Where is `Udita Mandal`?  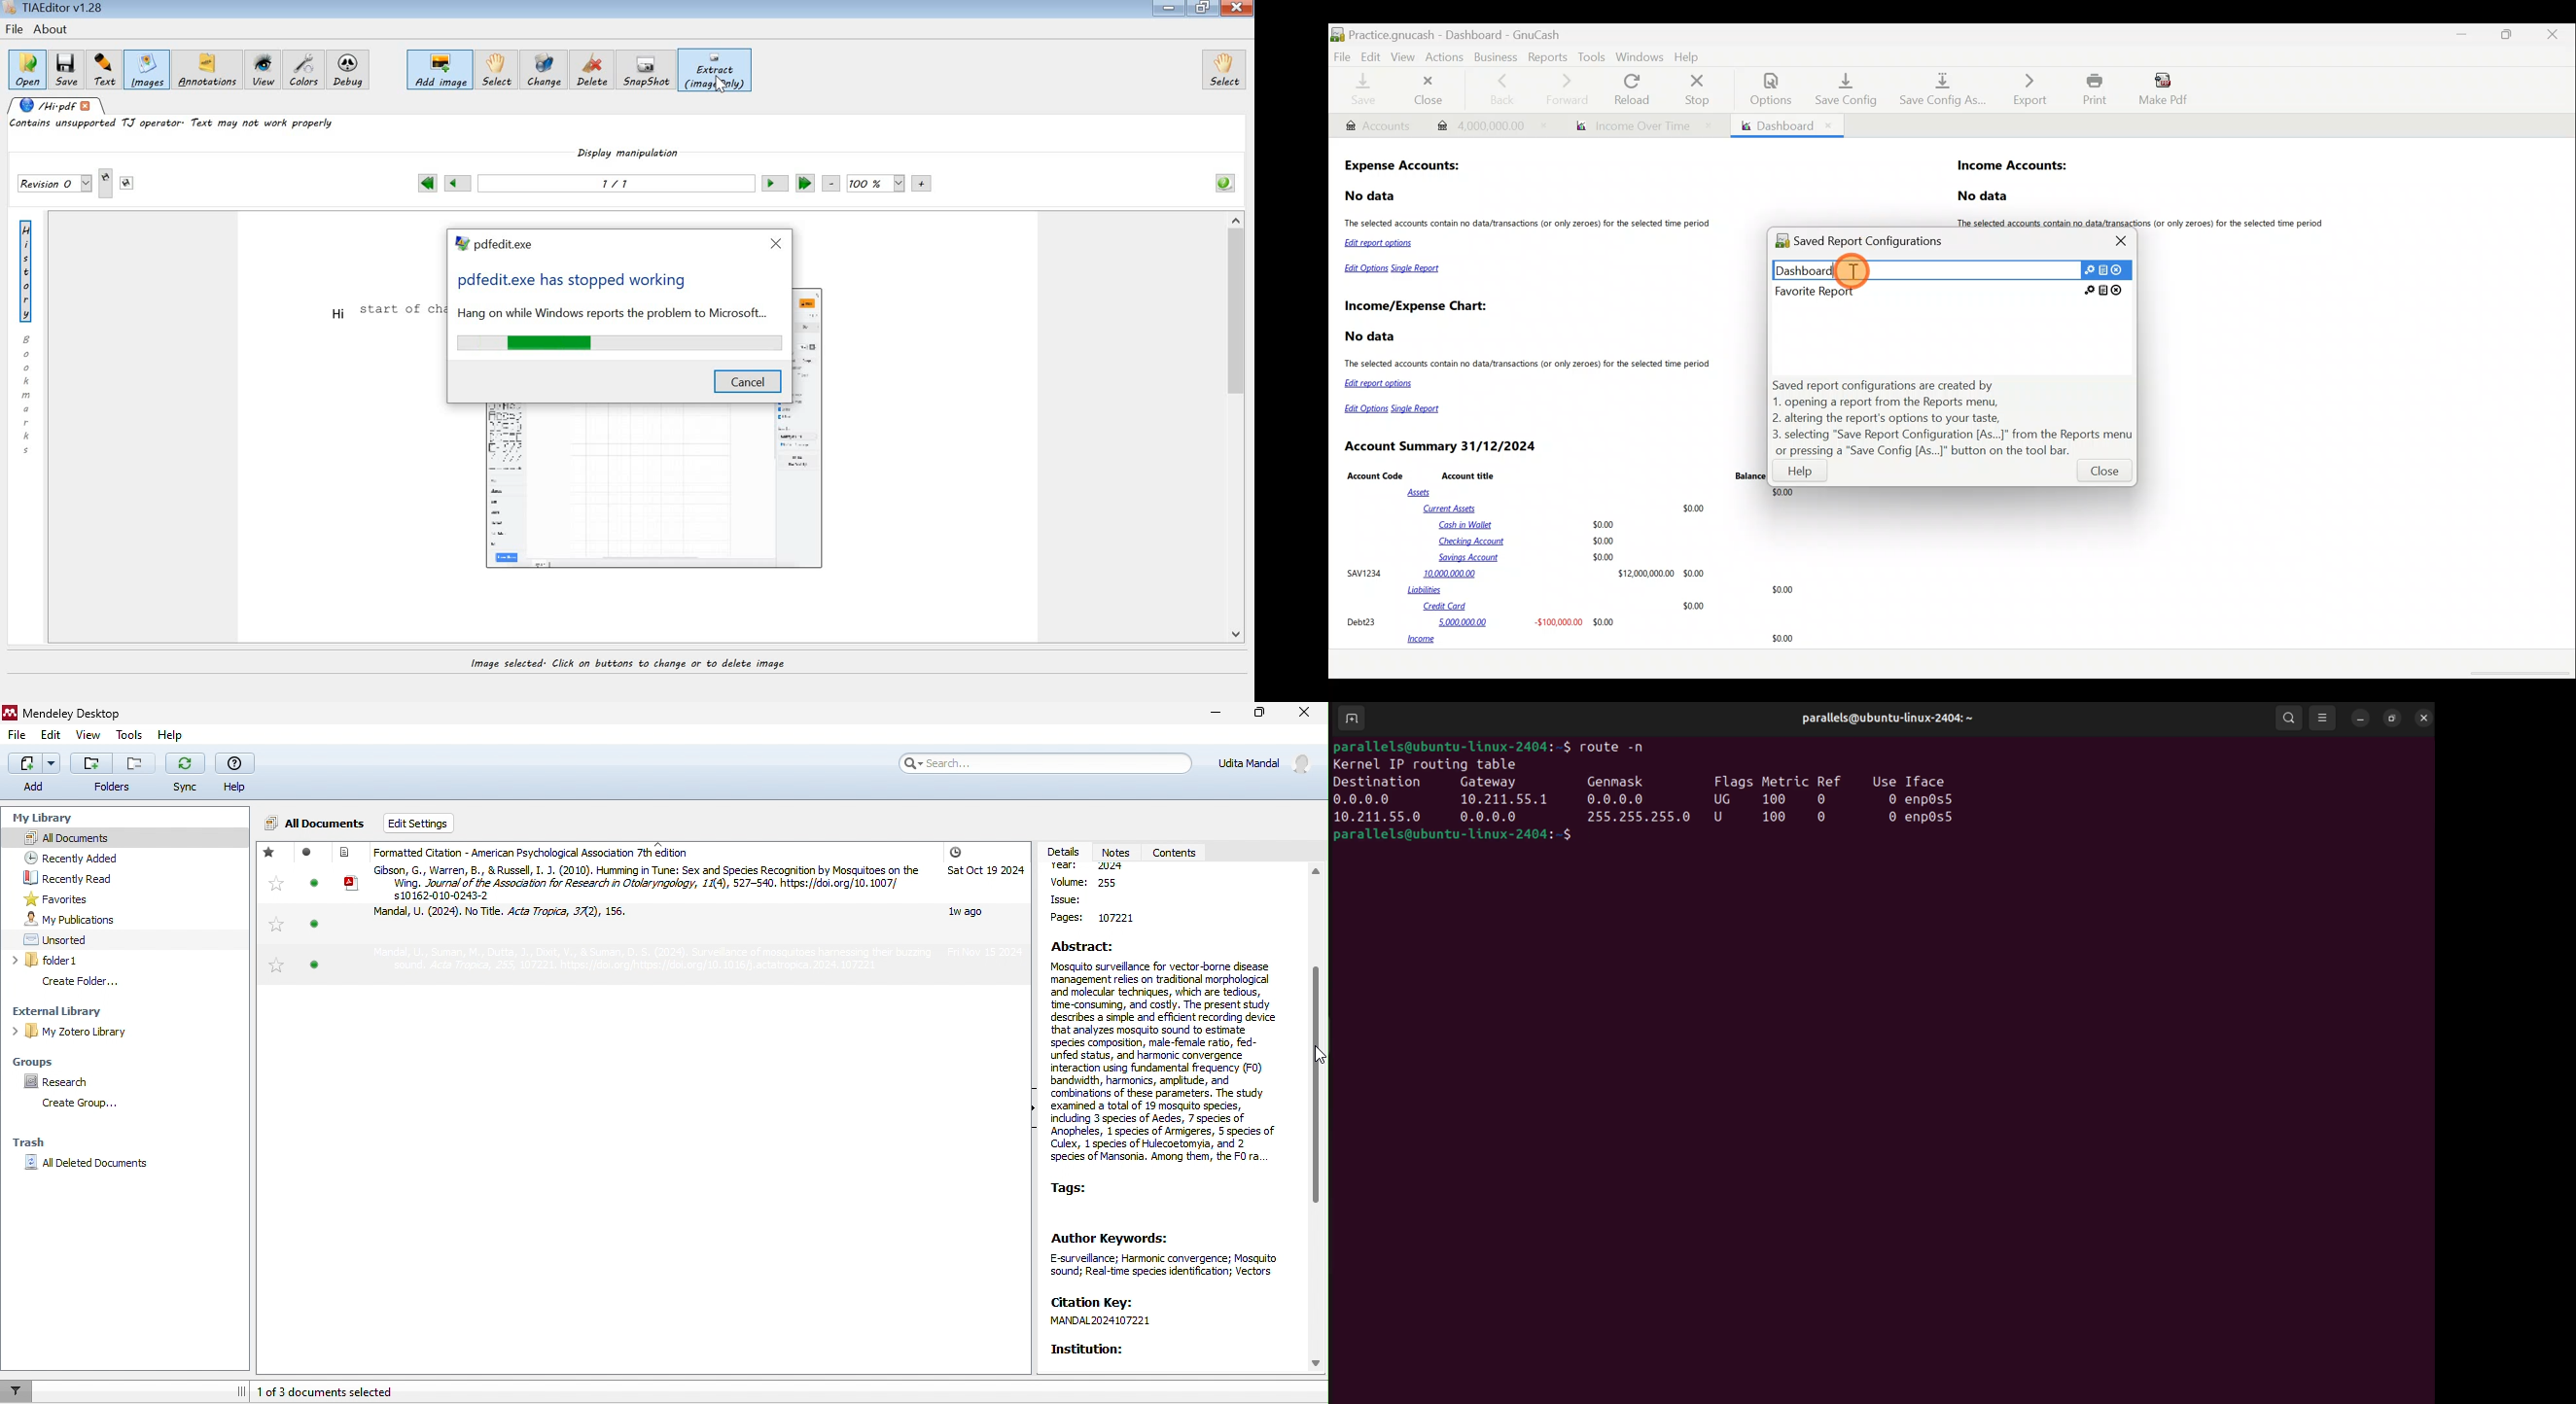 Udita Mandal is located at coordinates (1269, 763).